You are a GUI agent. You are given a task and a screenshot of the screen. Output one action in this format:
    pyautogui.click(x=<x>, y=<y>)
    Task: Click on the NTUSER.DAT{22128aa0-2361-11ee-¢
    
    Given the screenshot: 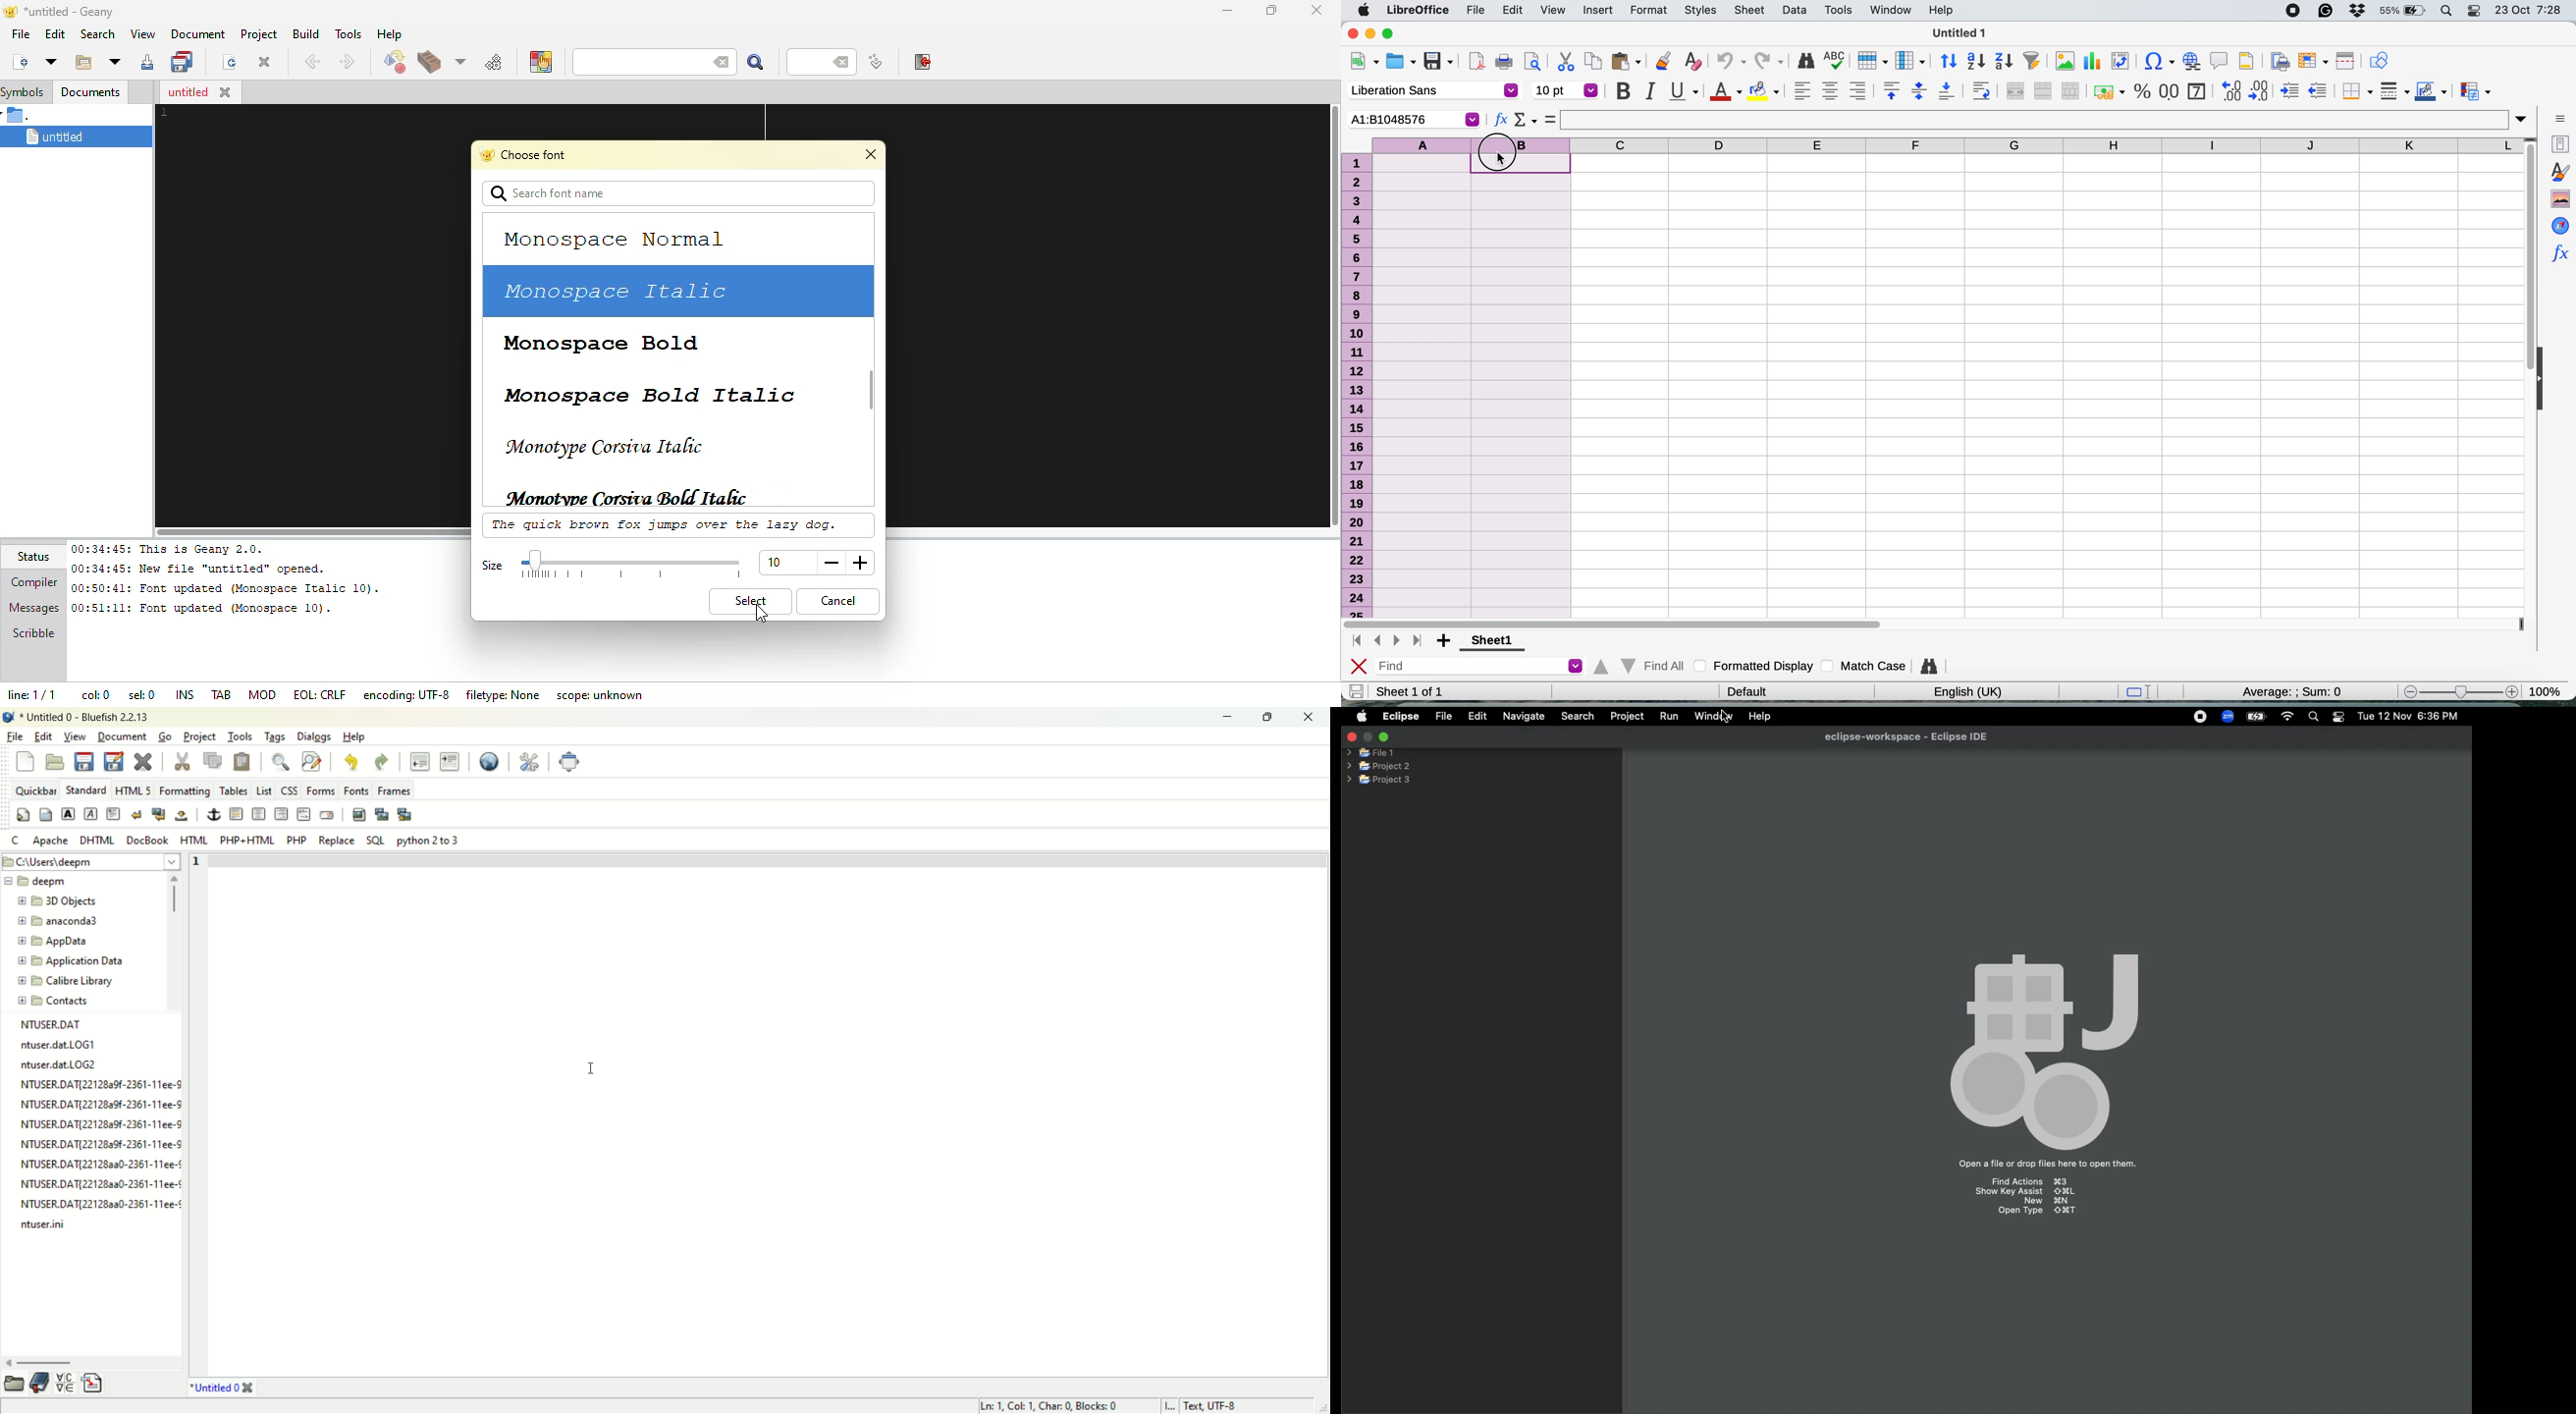 What is the action you would take?
    pyautogui.click(x=94, y=1202)
    